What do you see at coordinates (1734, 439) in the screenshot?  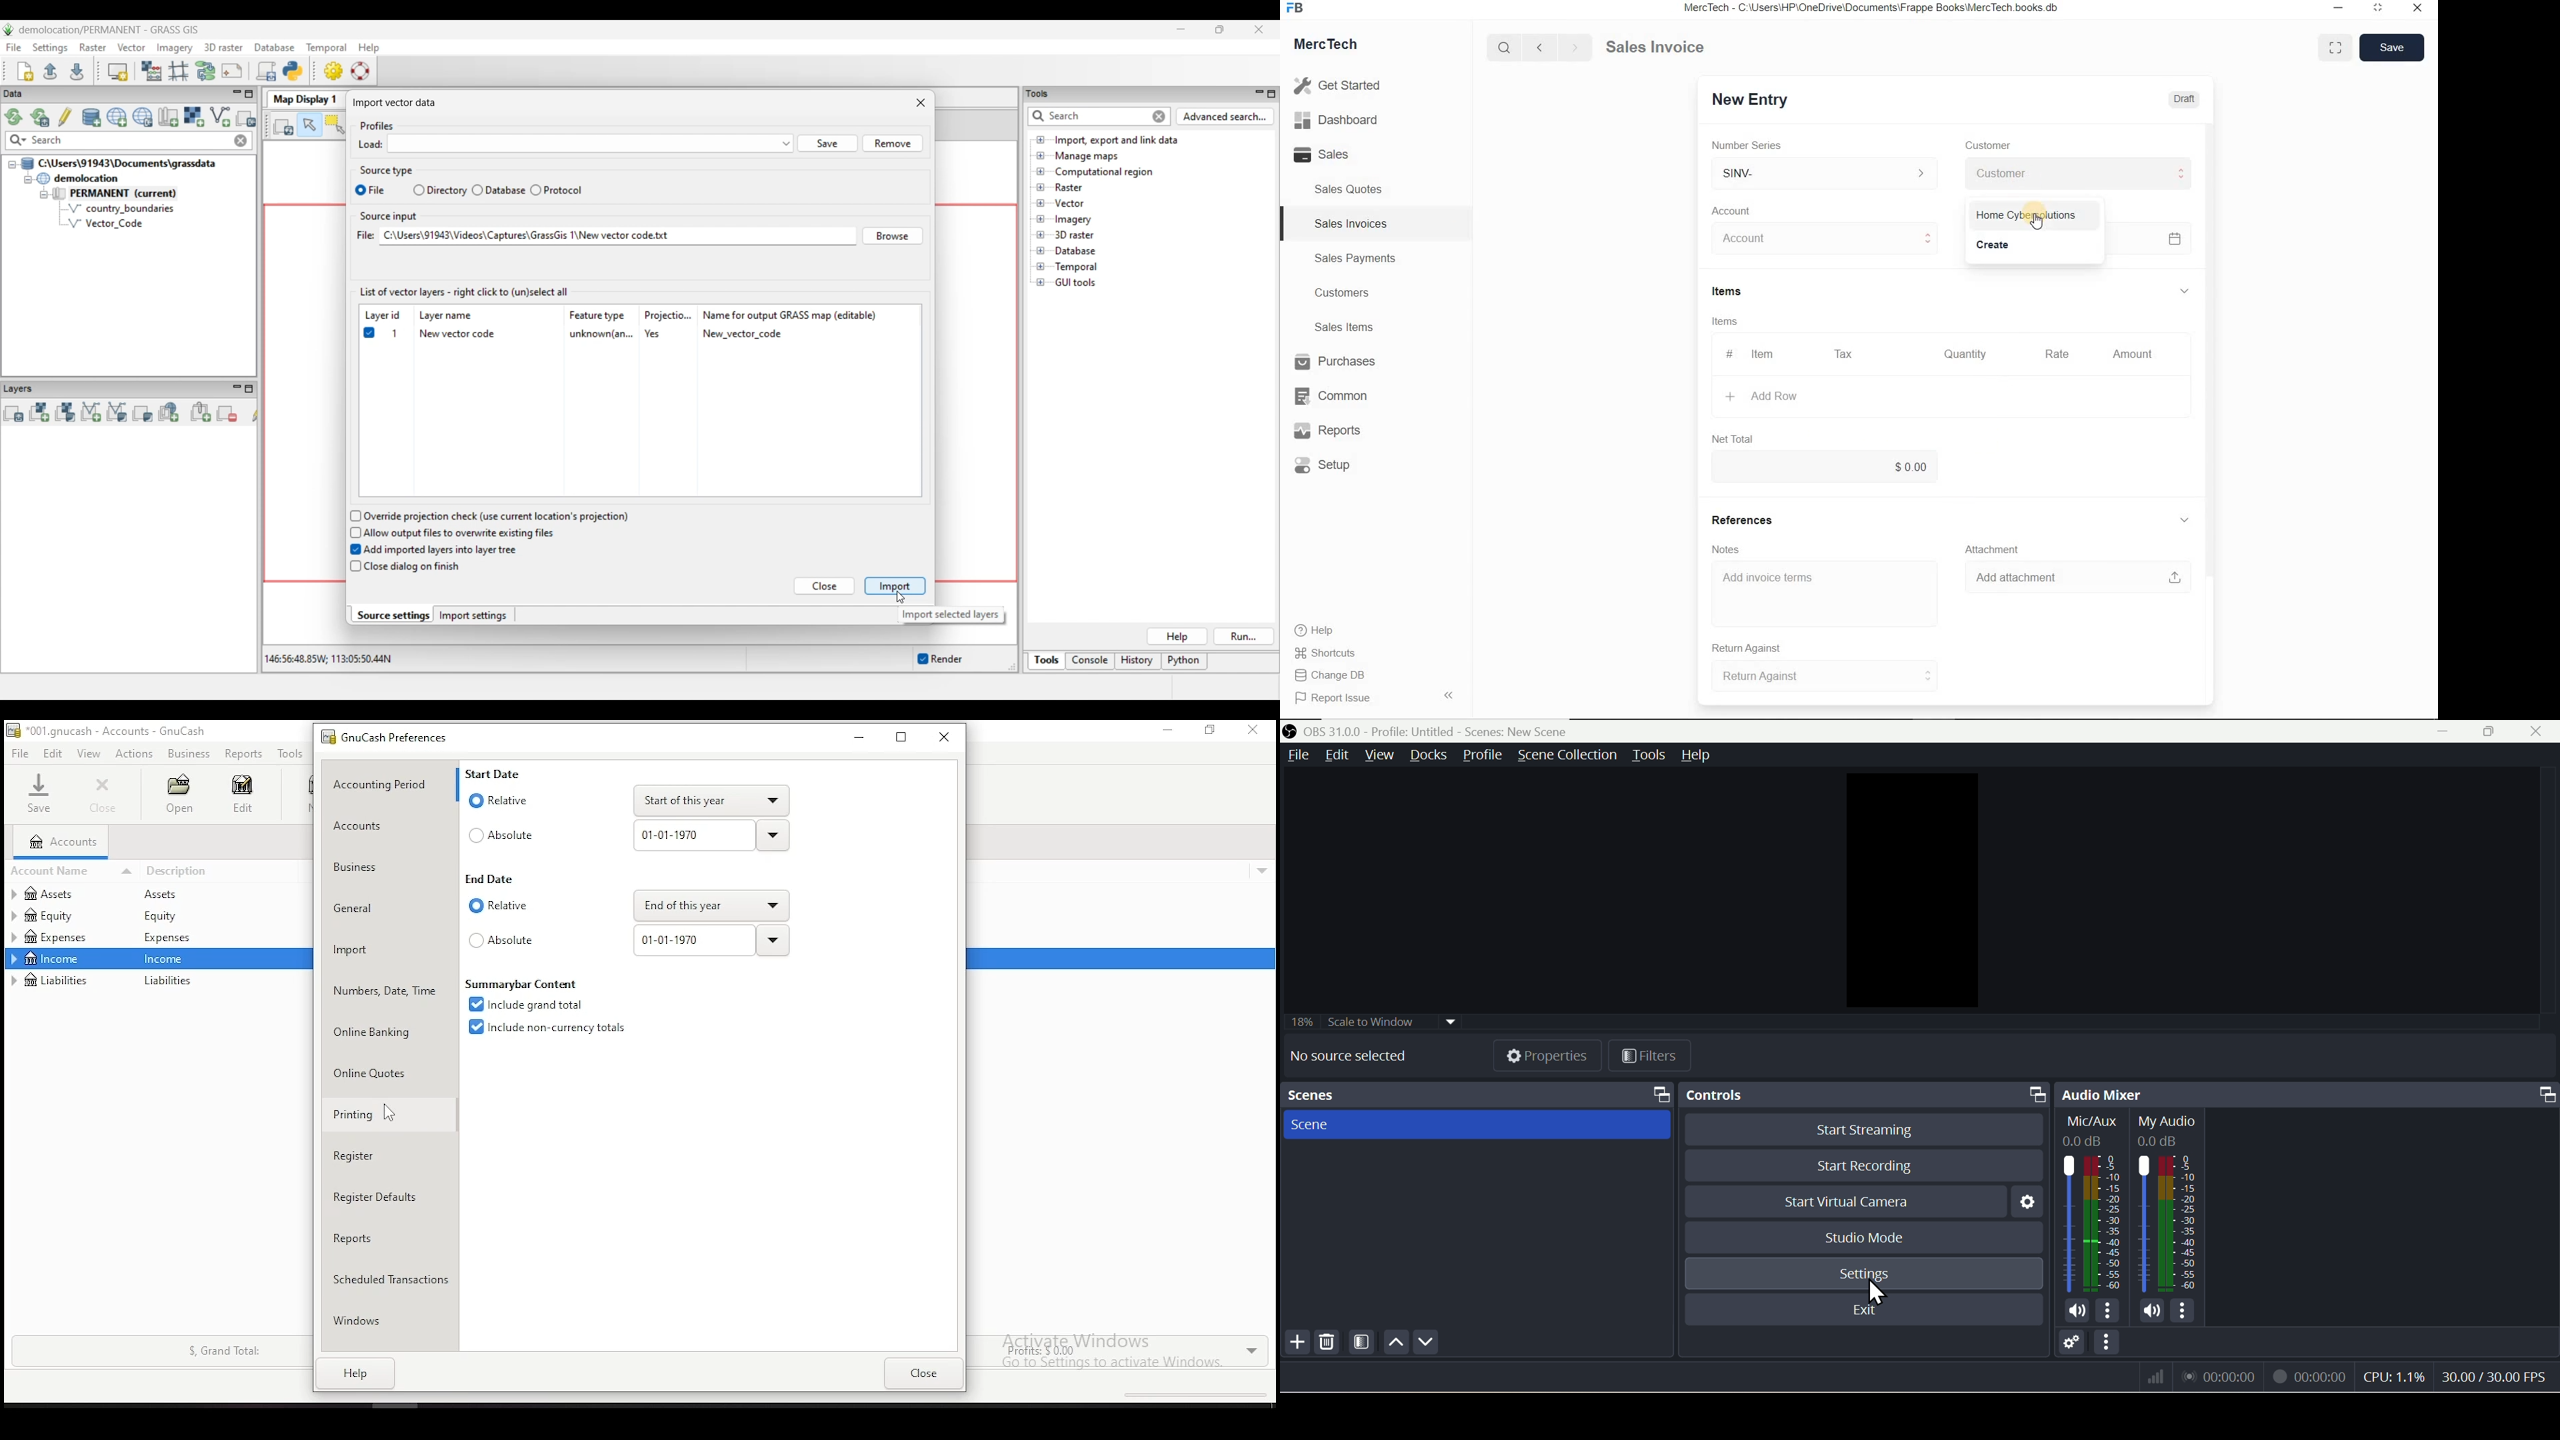 I see `Net Total` at bounding box center [1734, 439].